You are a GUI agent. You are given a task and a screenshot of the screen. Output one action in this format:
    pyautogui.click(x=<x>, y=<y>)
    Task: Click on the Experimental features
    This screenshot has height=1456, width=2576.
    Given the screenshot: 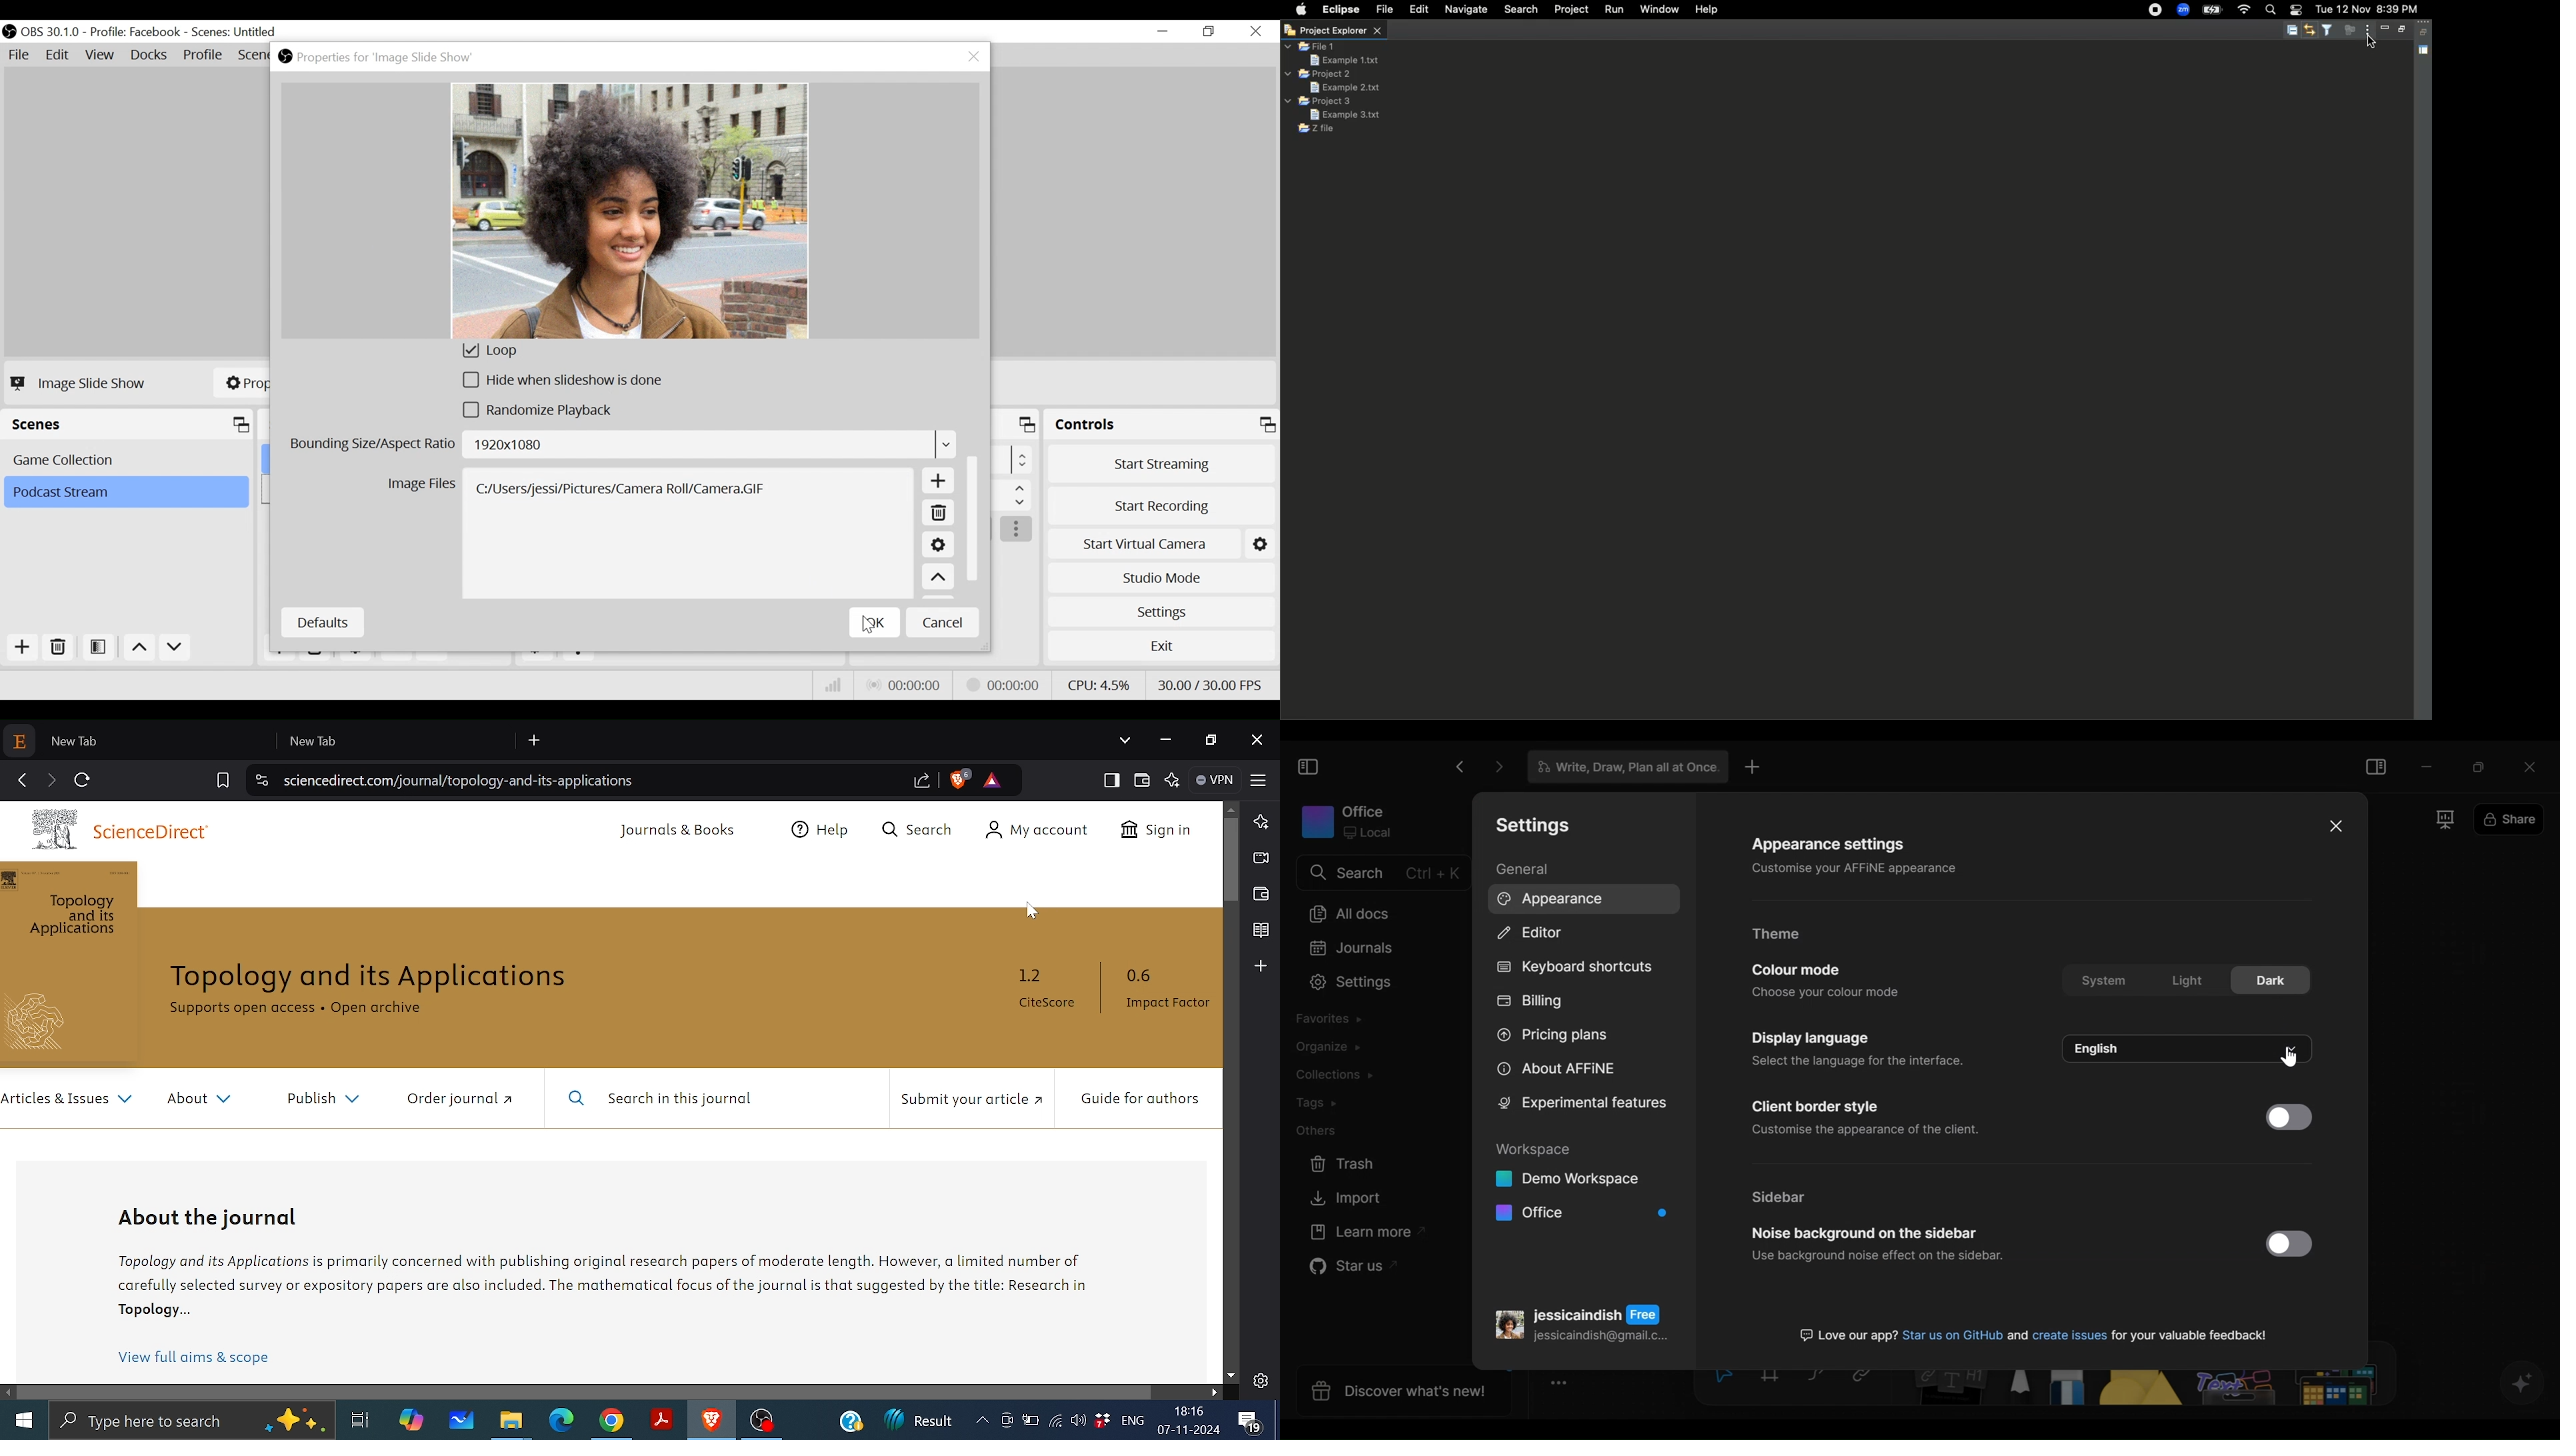 What is the action you would take?
    pyautogui.click(x=1582, y=1103)
    